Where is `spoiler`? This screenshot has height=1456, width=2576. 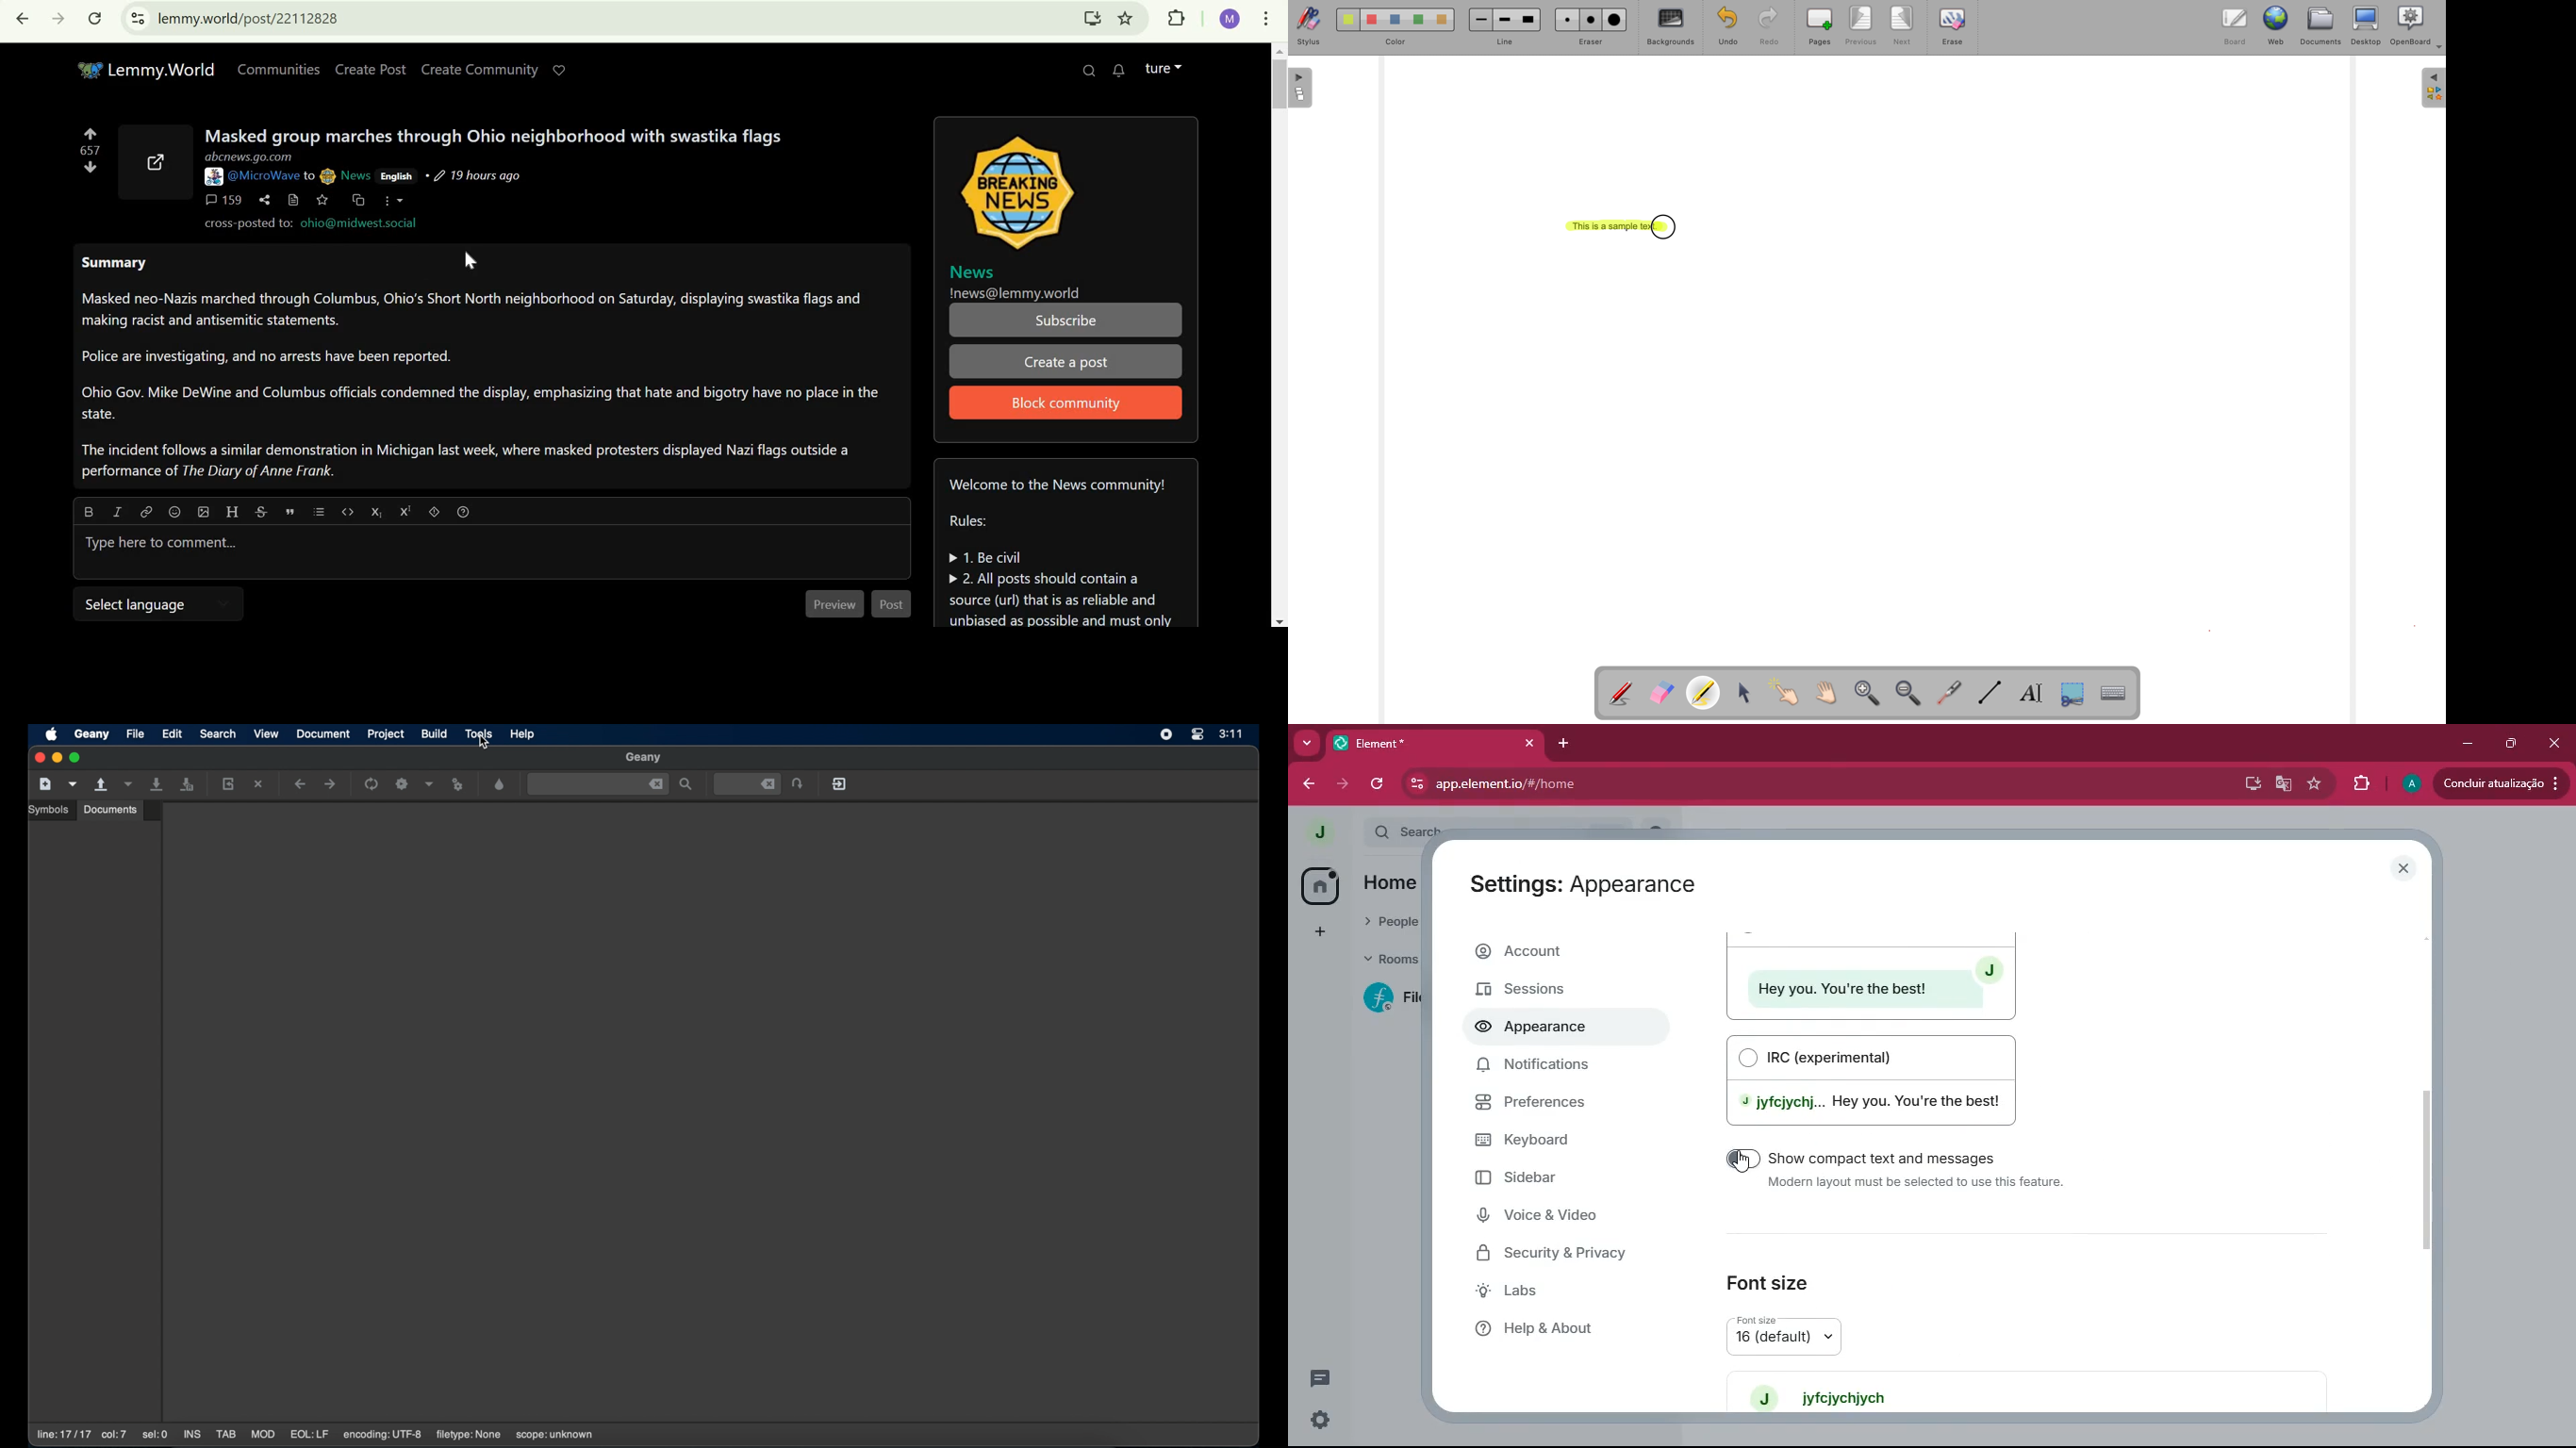 spoiler is located at coordinates (434, 512).